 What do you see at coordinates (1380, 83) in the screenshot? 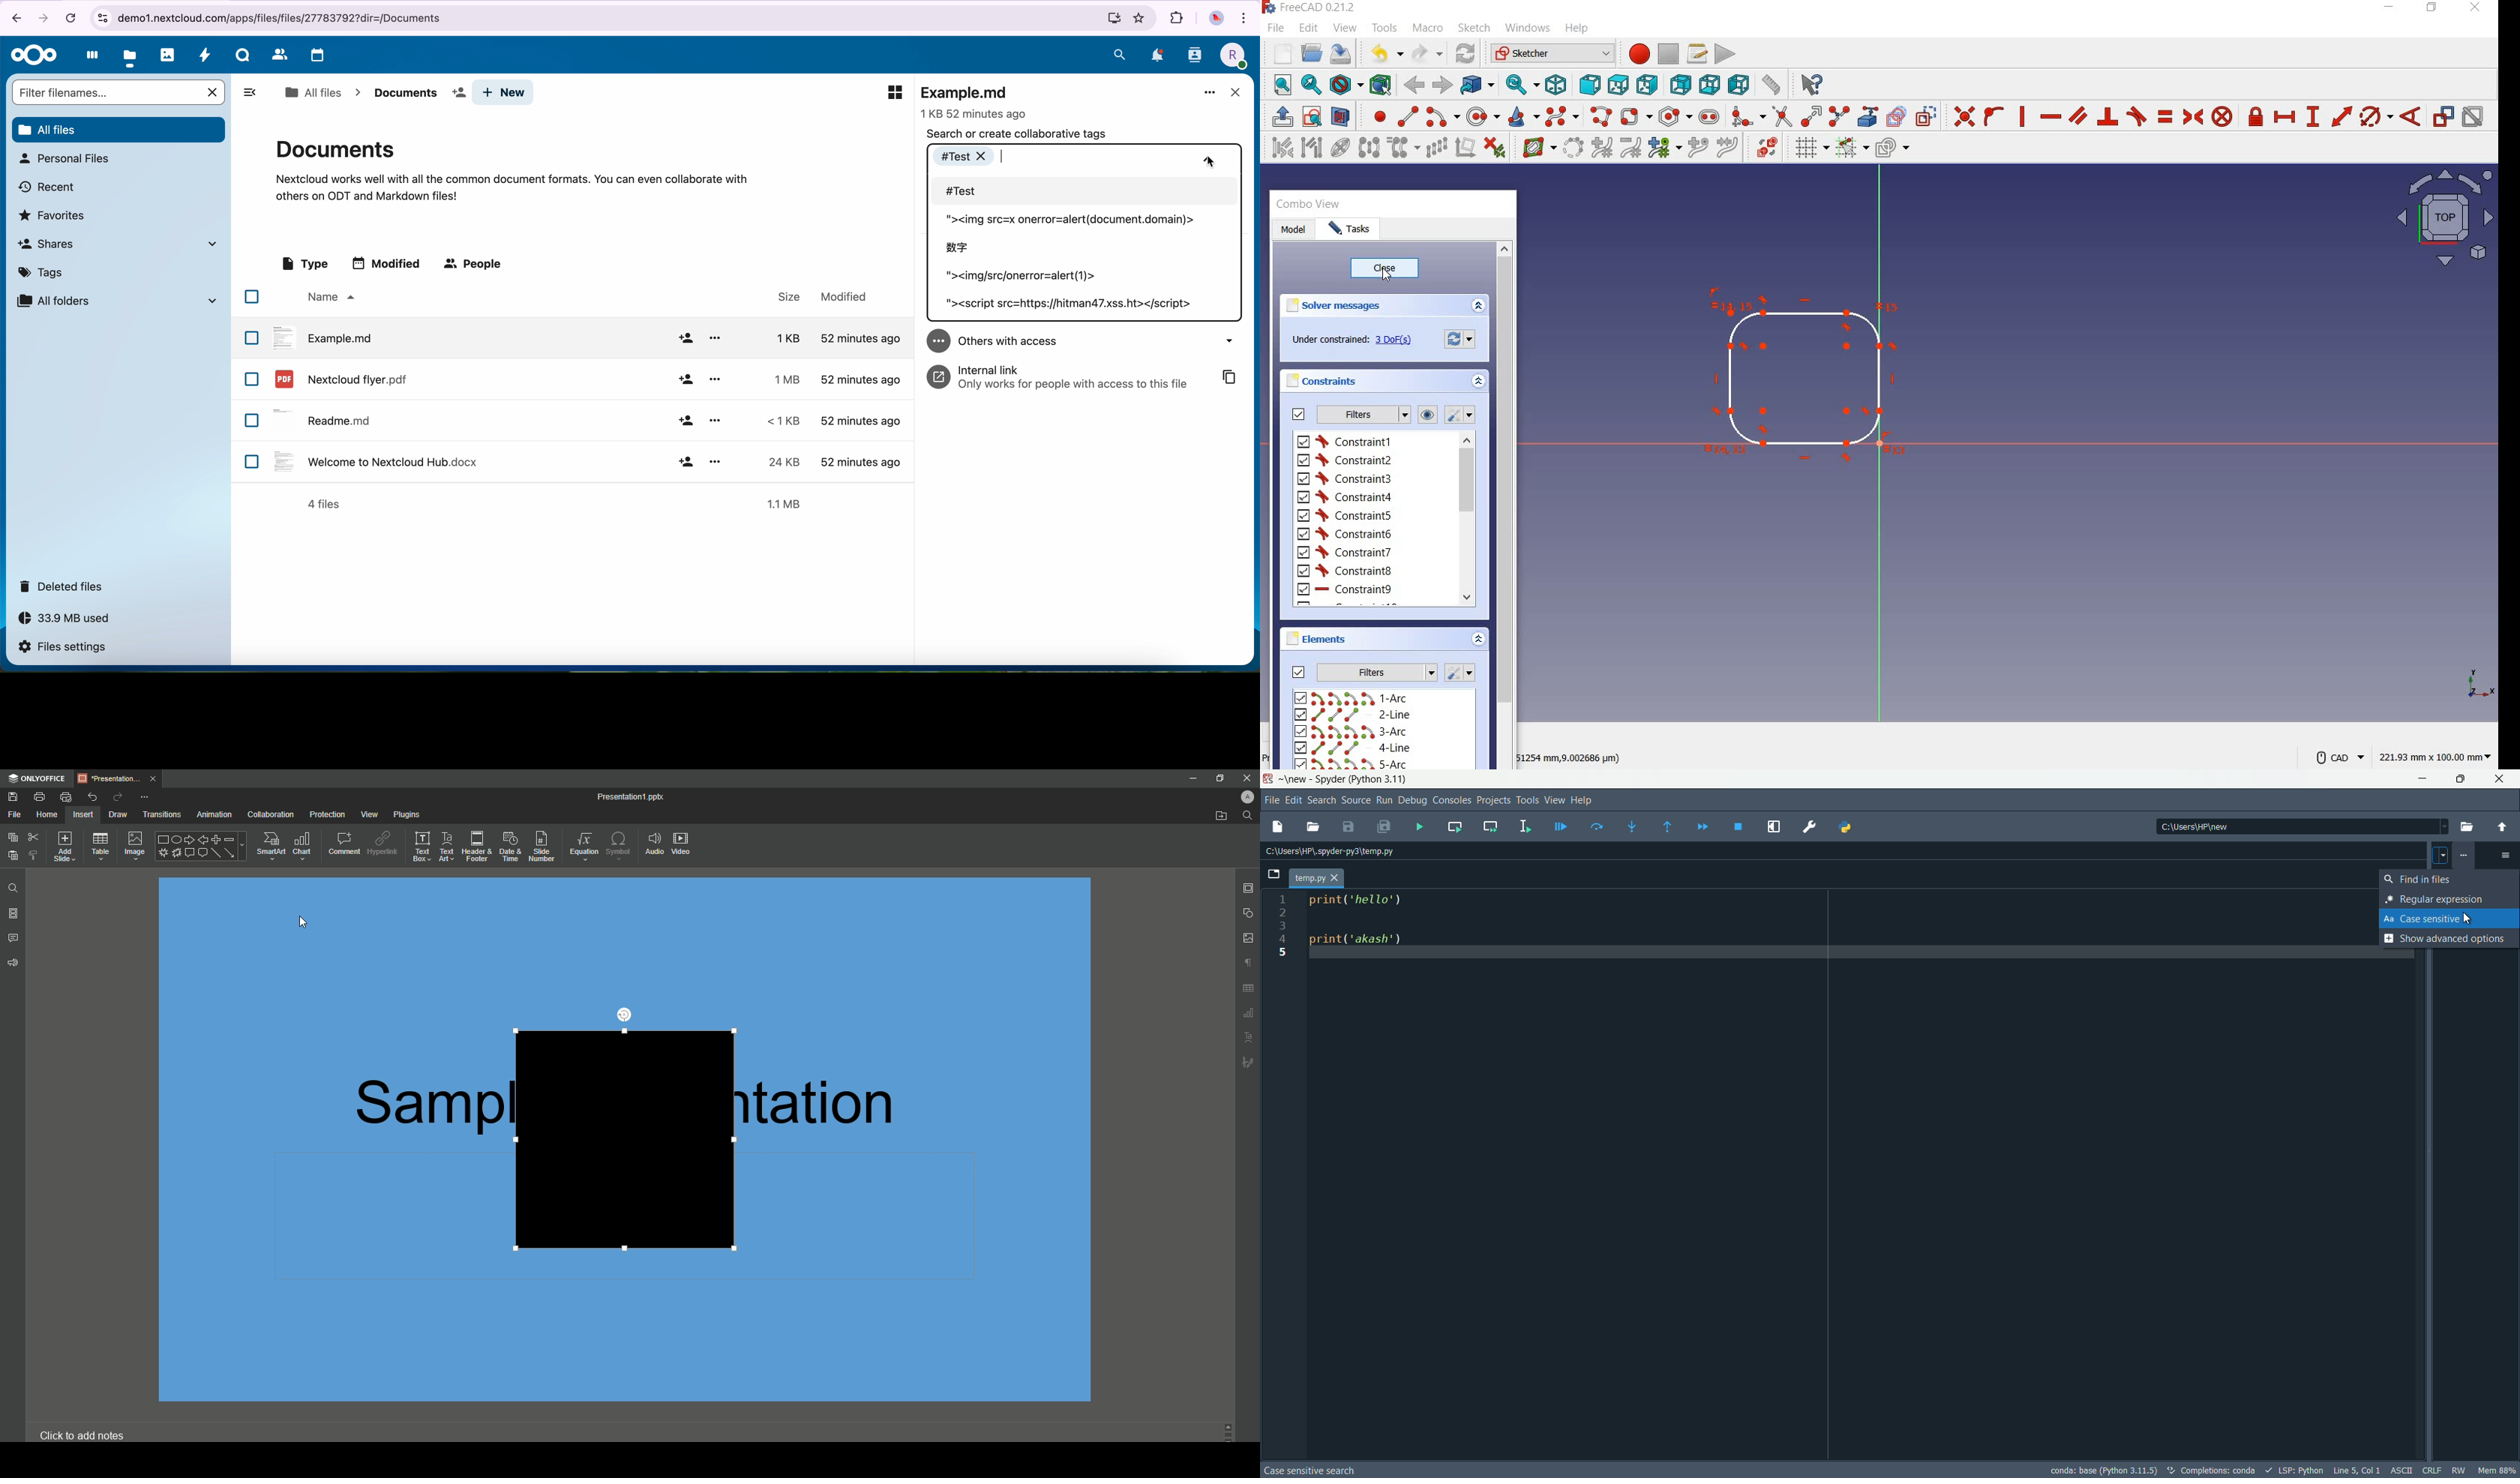
I see `bounding box` at bounding box center [1380, 83].